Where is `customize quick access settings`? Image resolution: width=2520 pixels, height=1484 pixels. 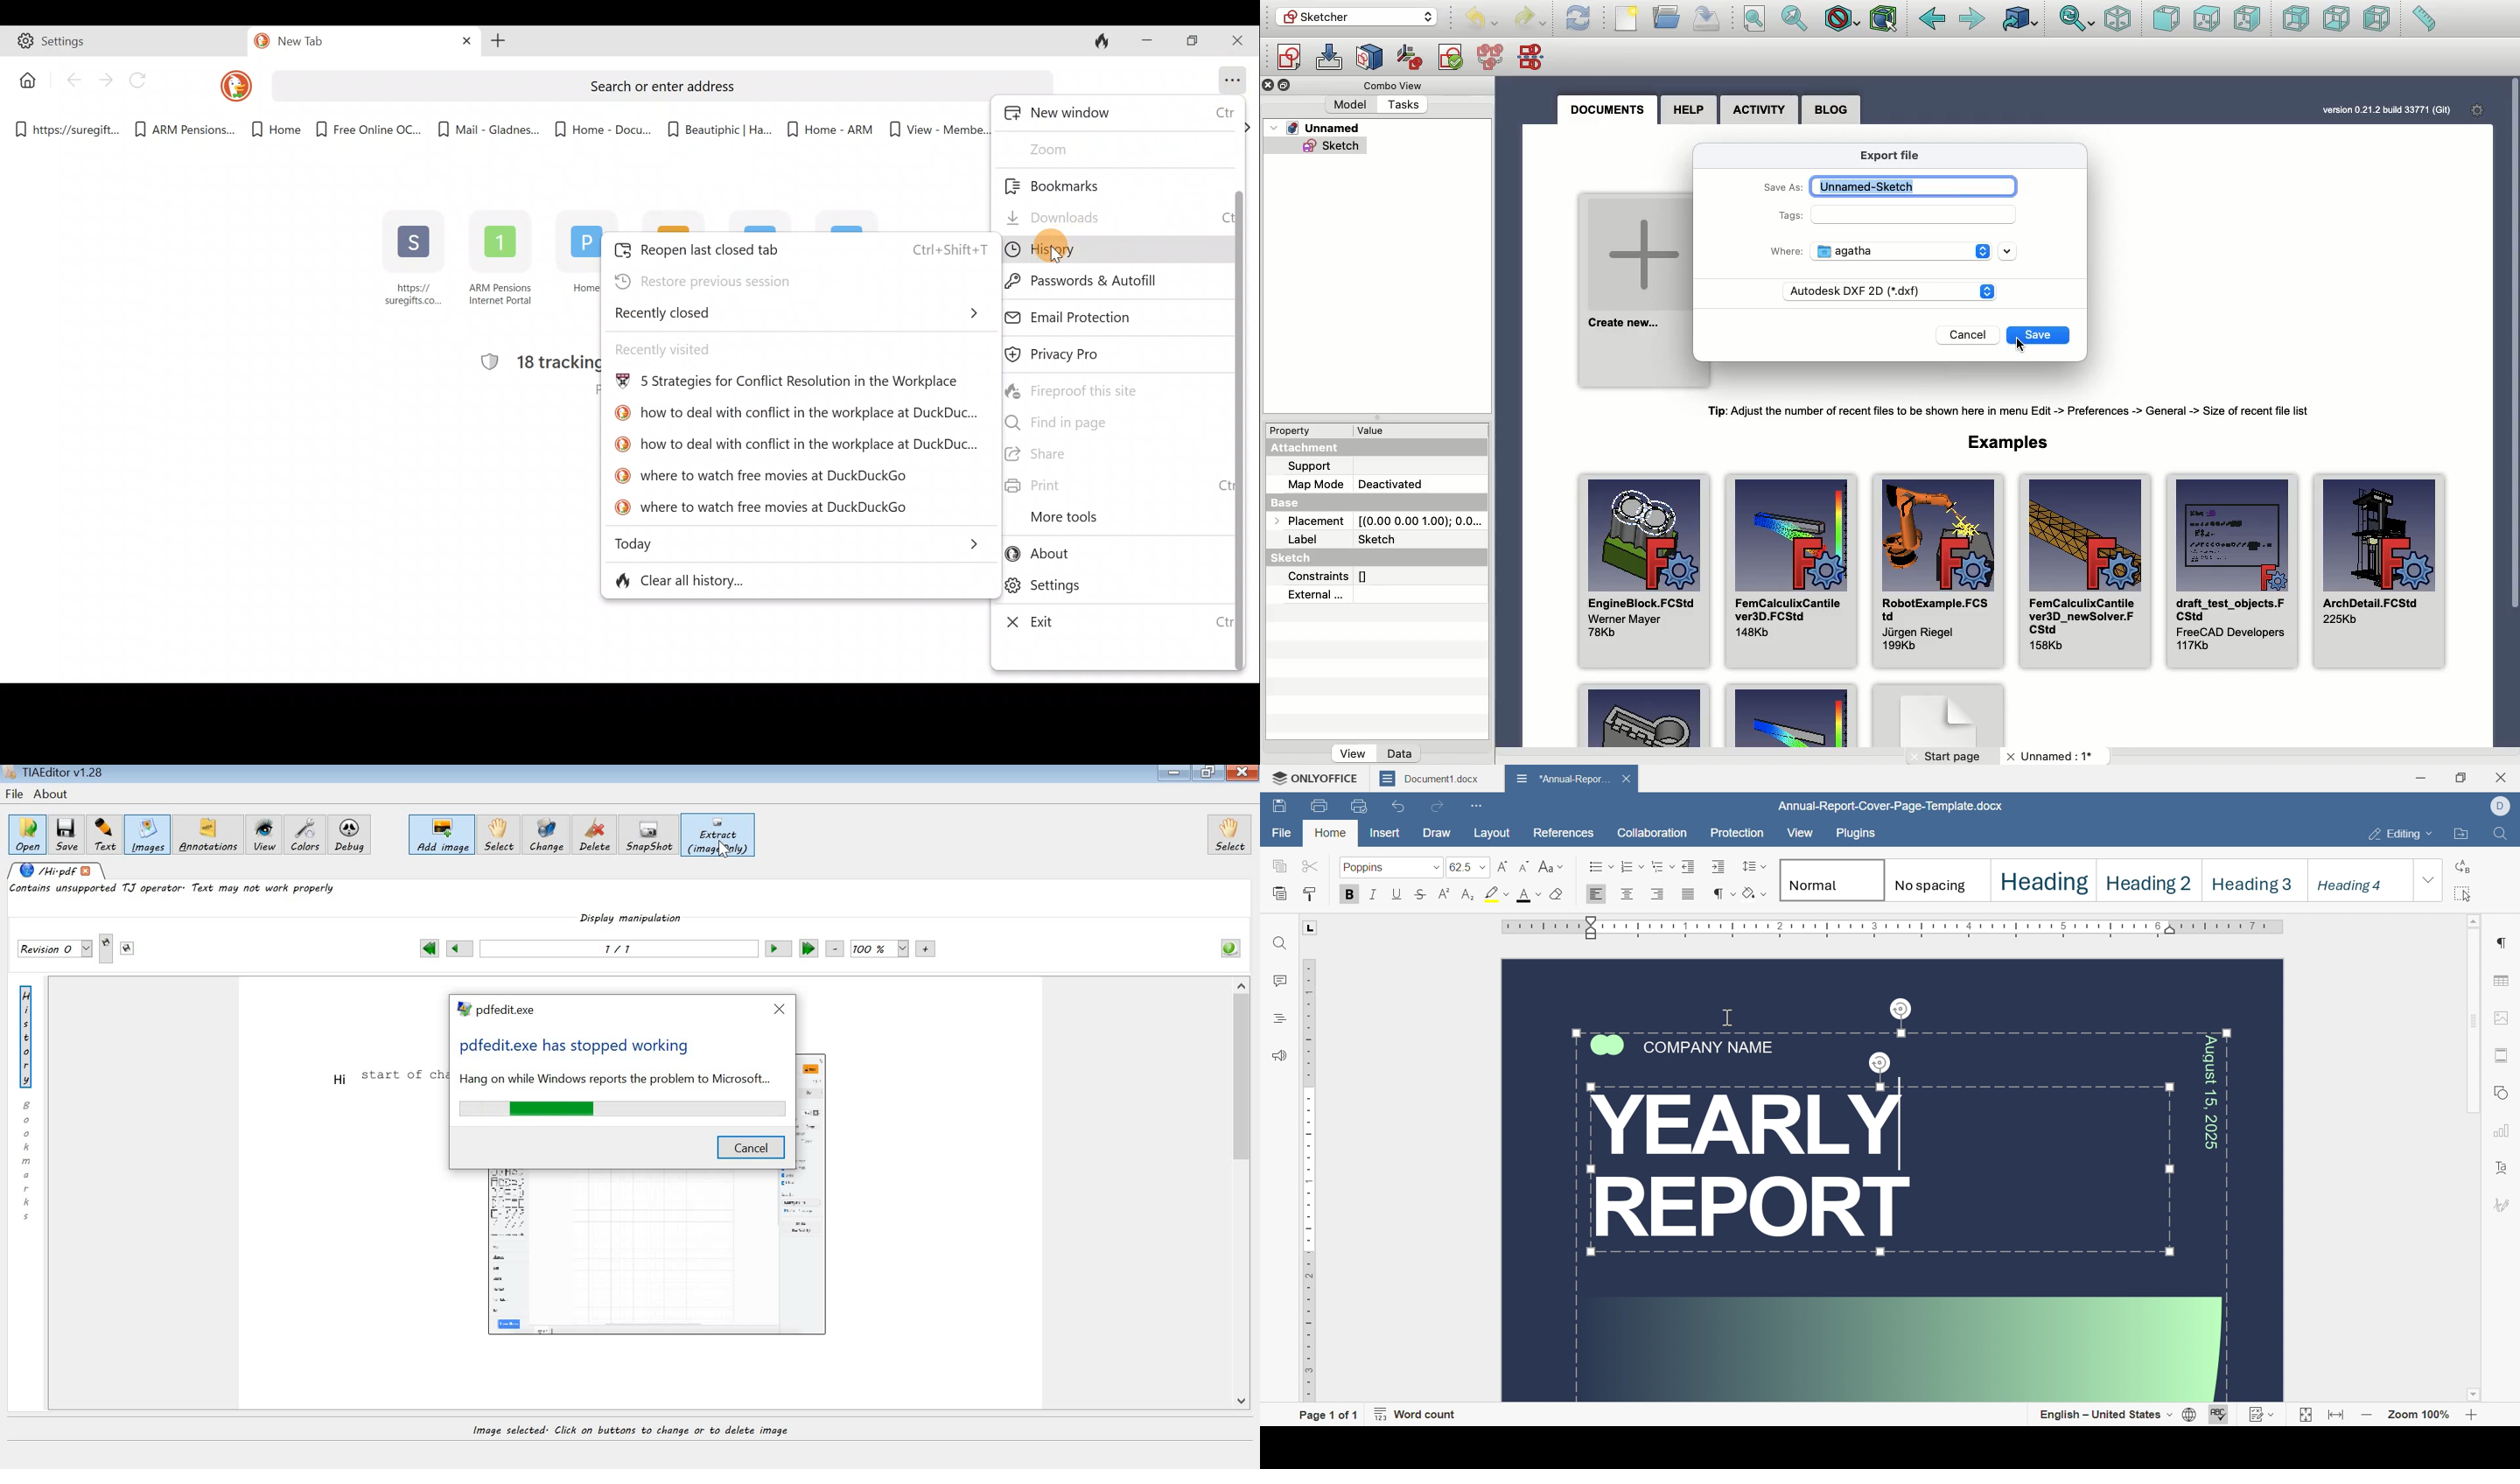
customize quick access settings is located at coordinates (1479, 805).